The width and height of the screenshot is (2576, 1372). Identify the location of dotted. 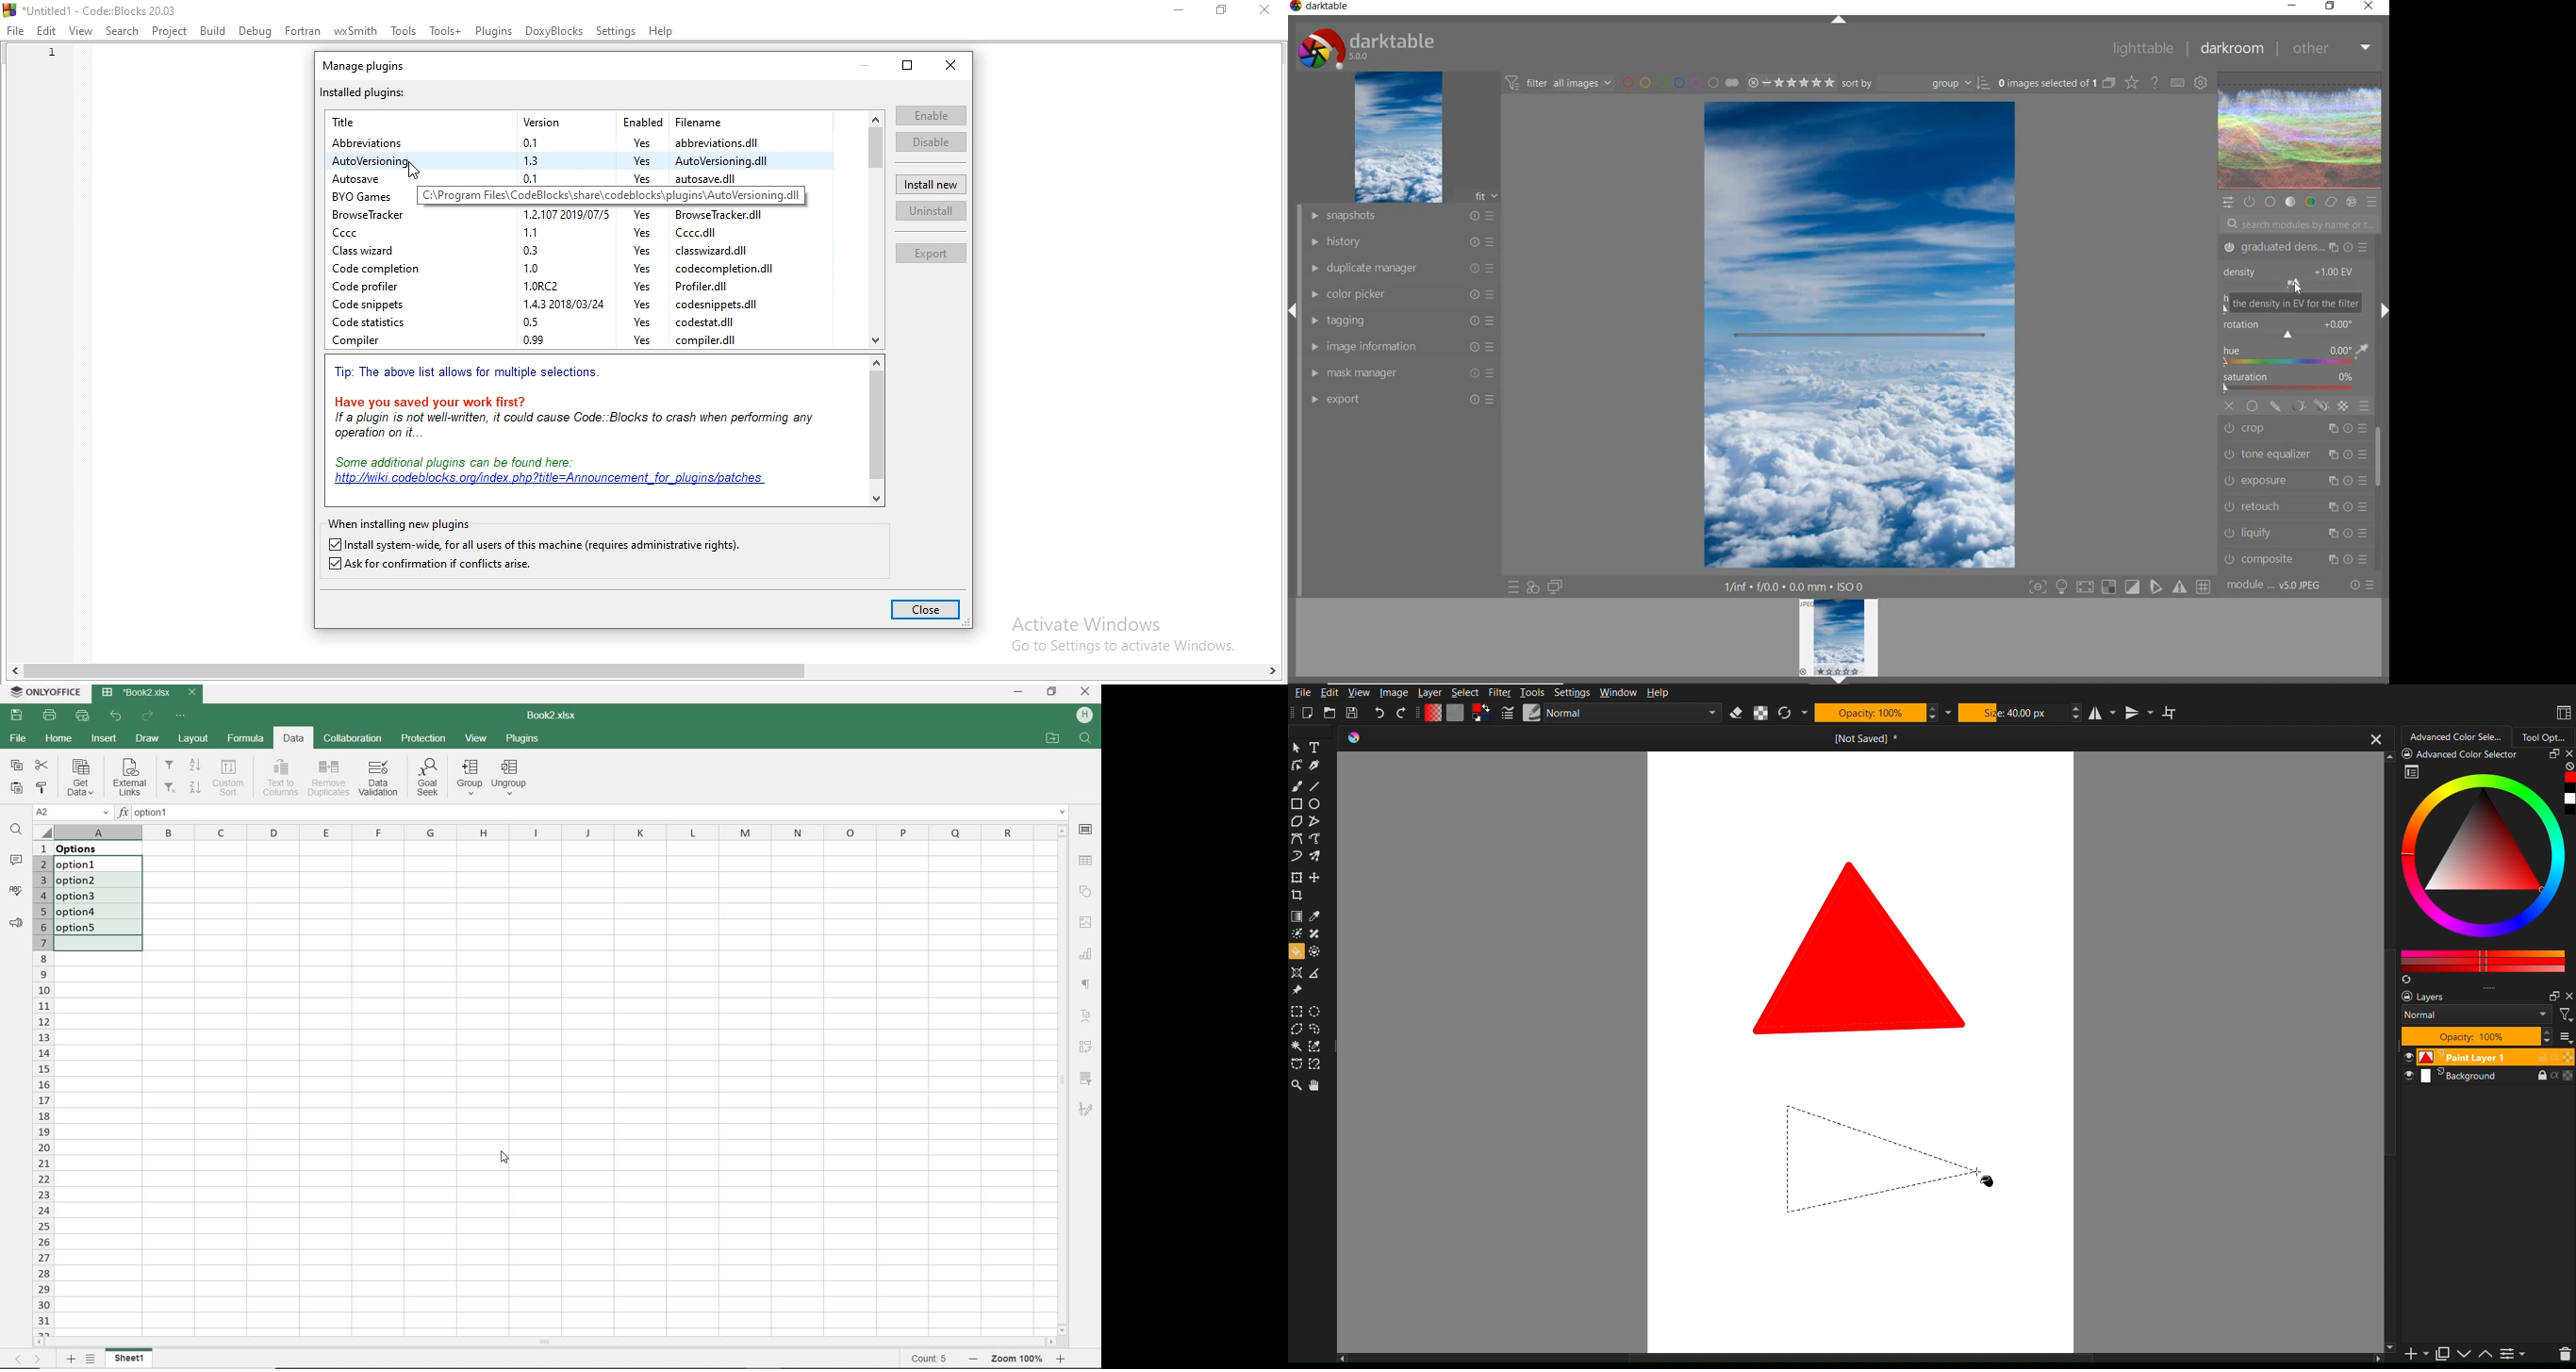
(1317, 953).